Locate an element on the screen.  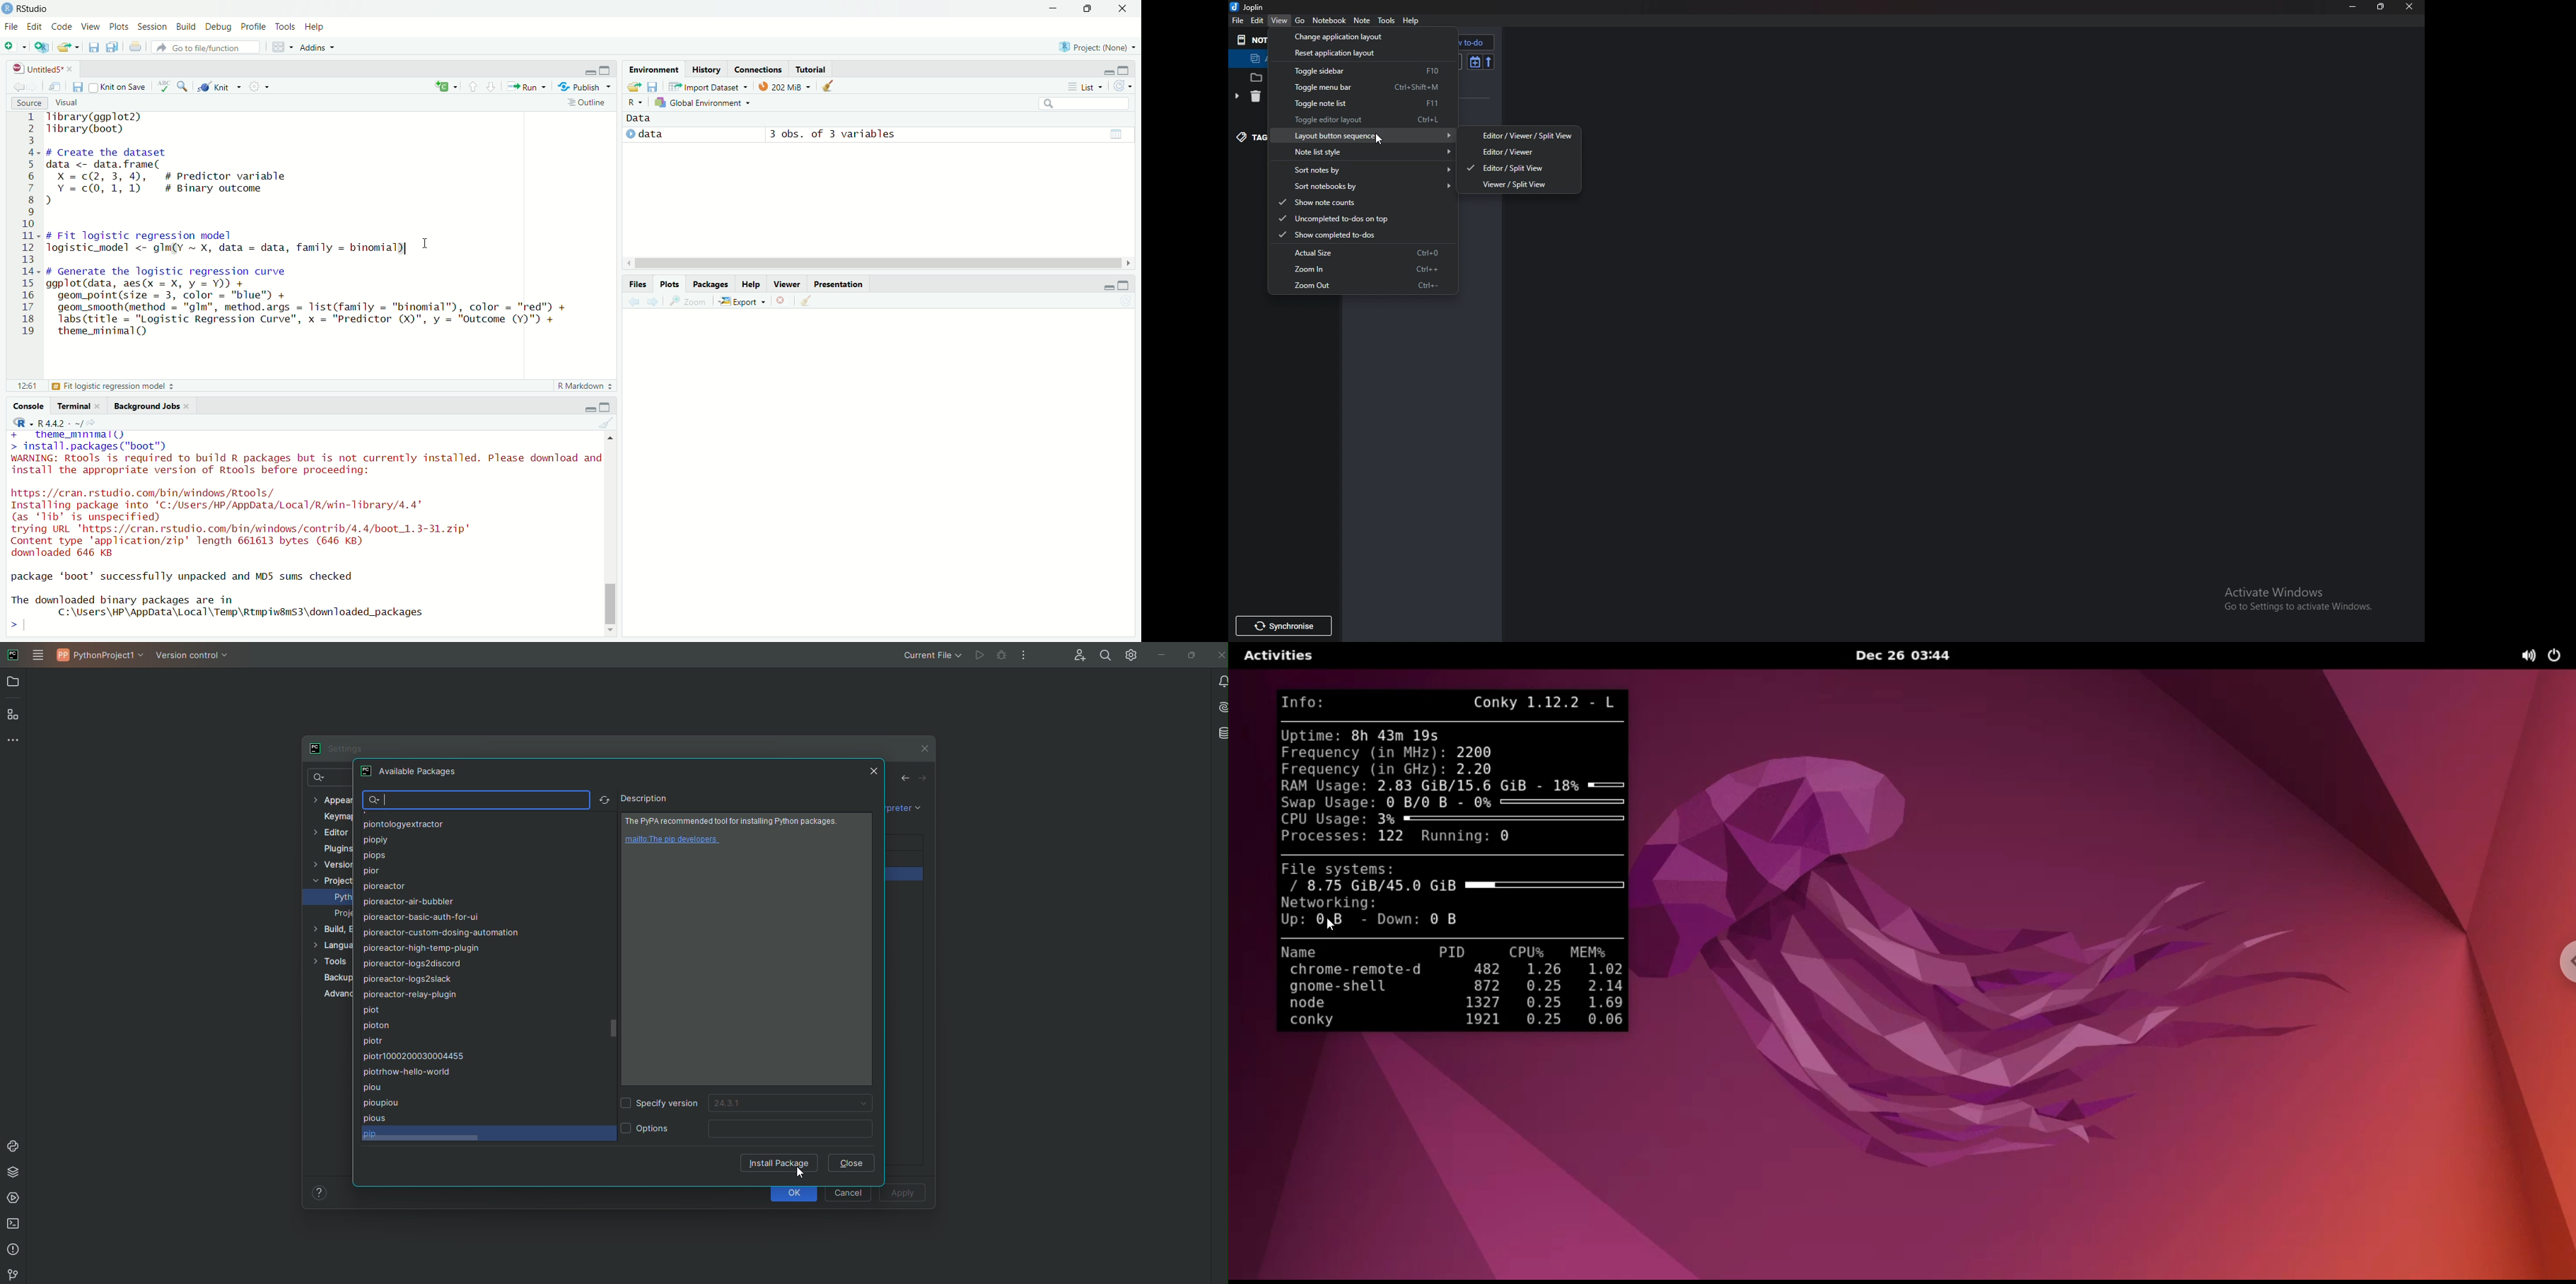
Tools is located at coordinates (1387, 21).